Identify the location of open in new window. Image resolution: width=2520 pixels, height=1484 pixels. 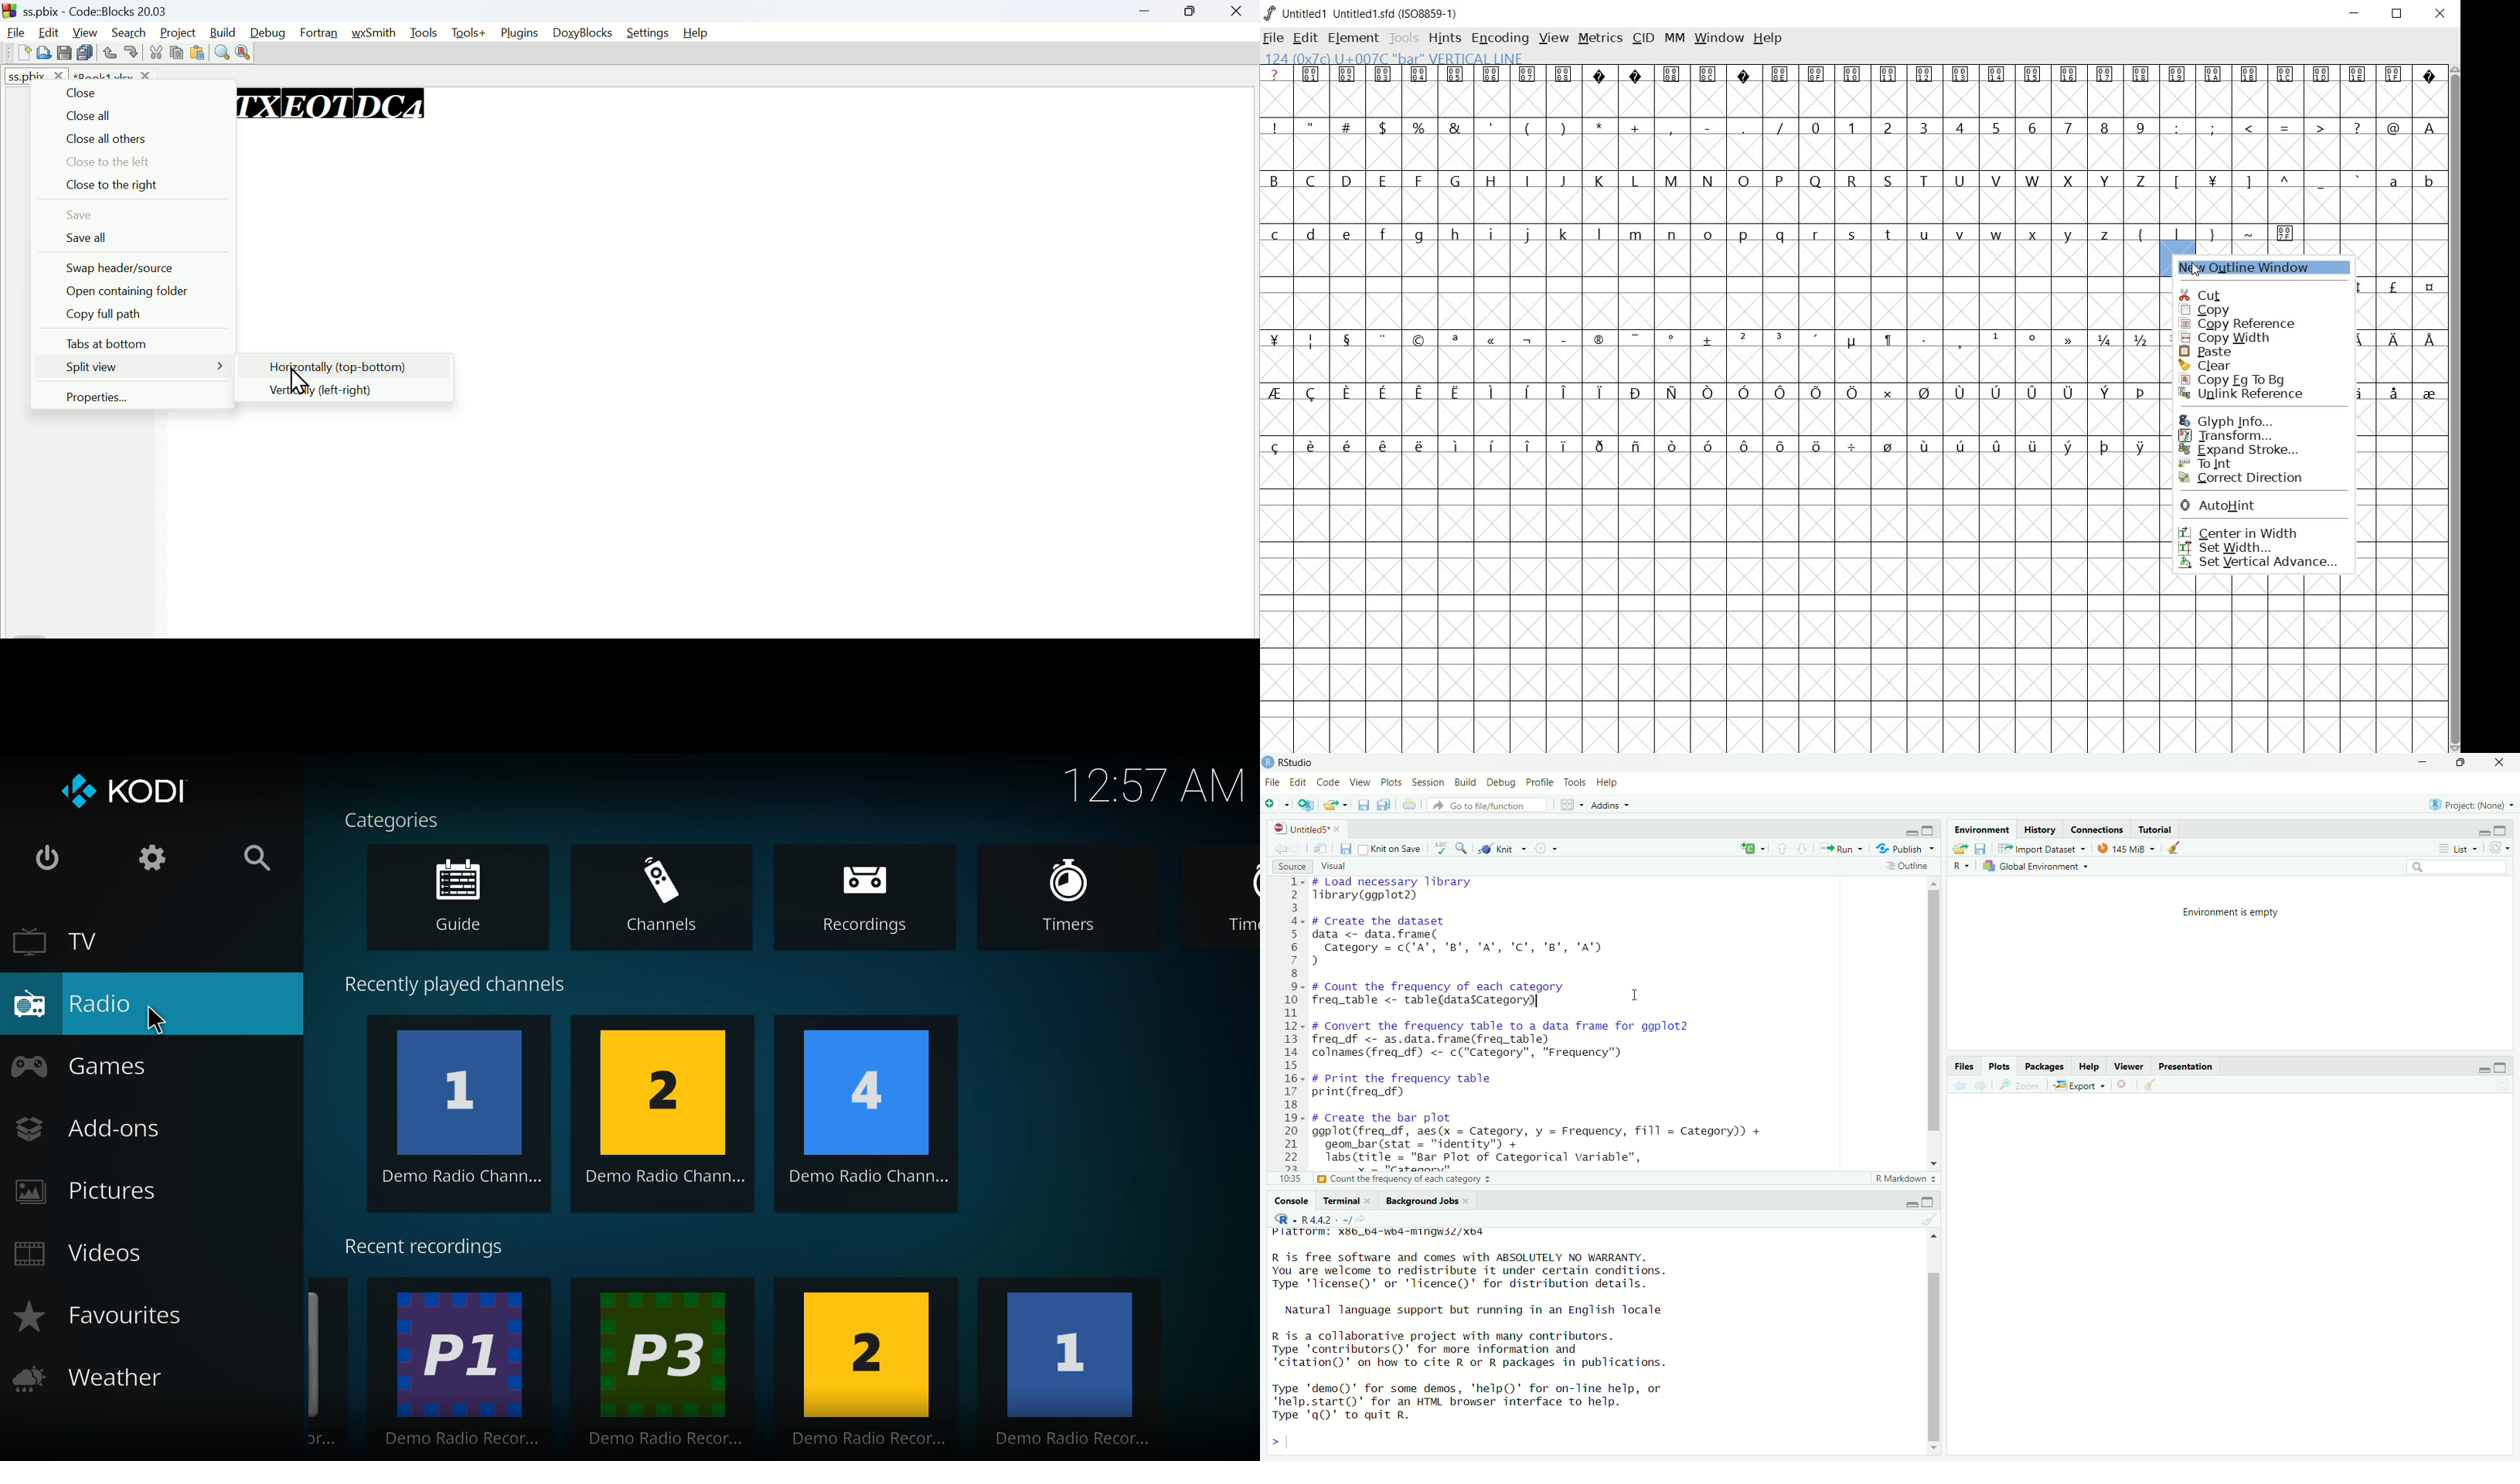
(1320, 849).